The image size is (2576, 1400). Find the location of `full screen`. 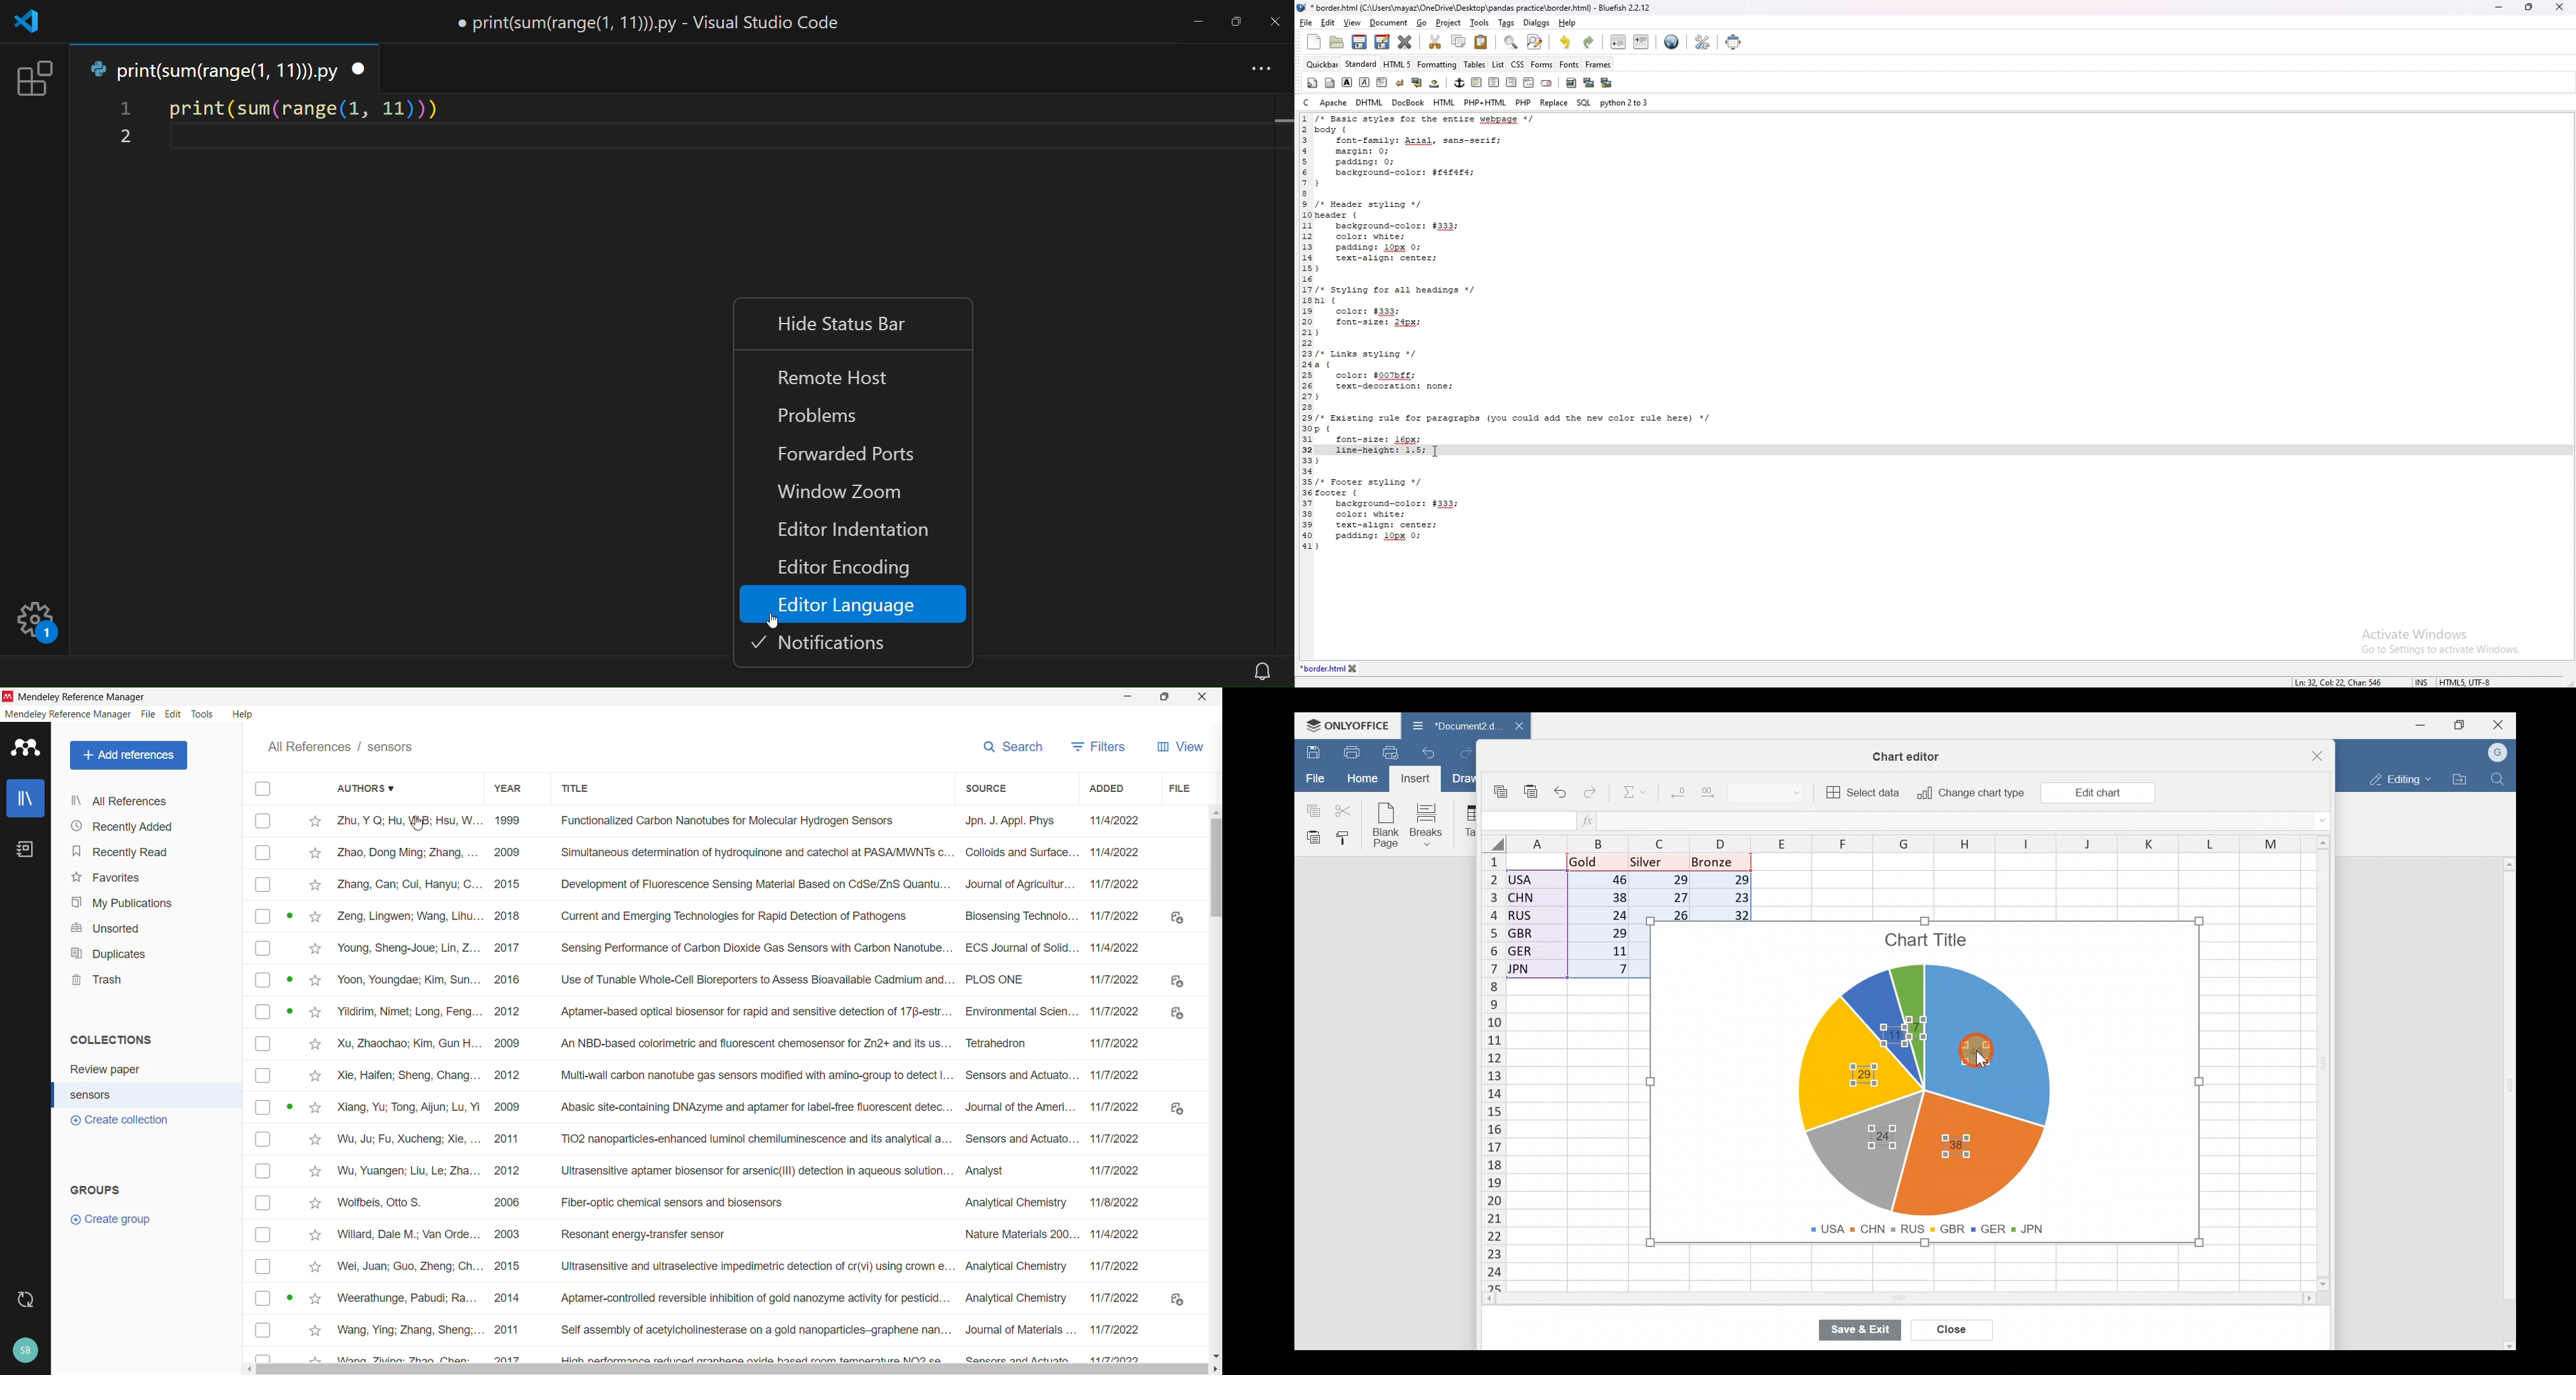

full screen is located at coordinates (1740, 42).